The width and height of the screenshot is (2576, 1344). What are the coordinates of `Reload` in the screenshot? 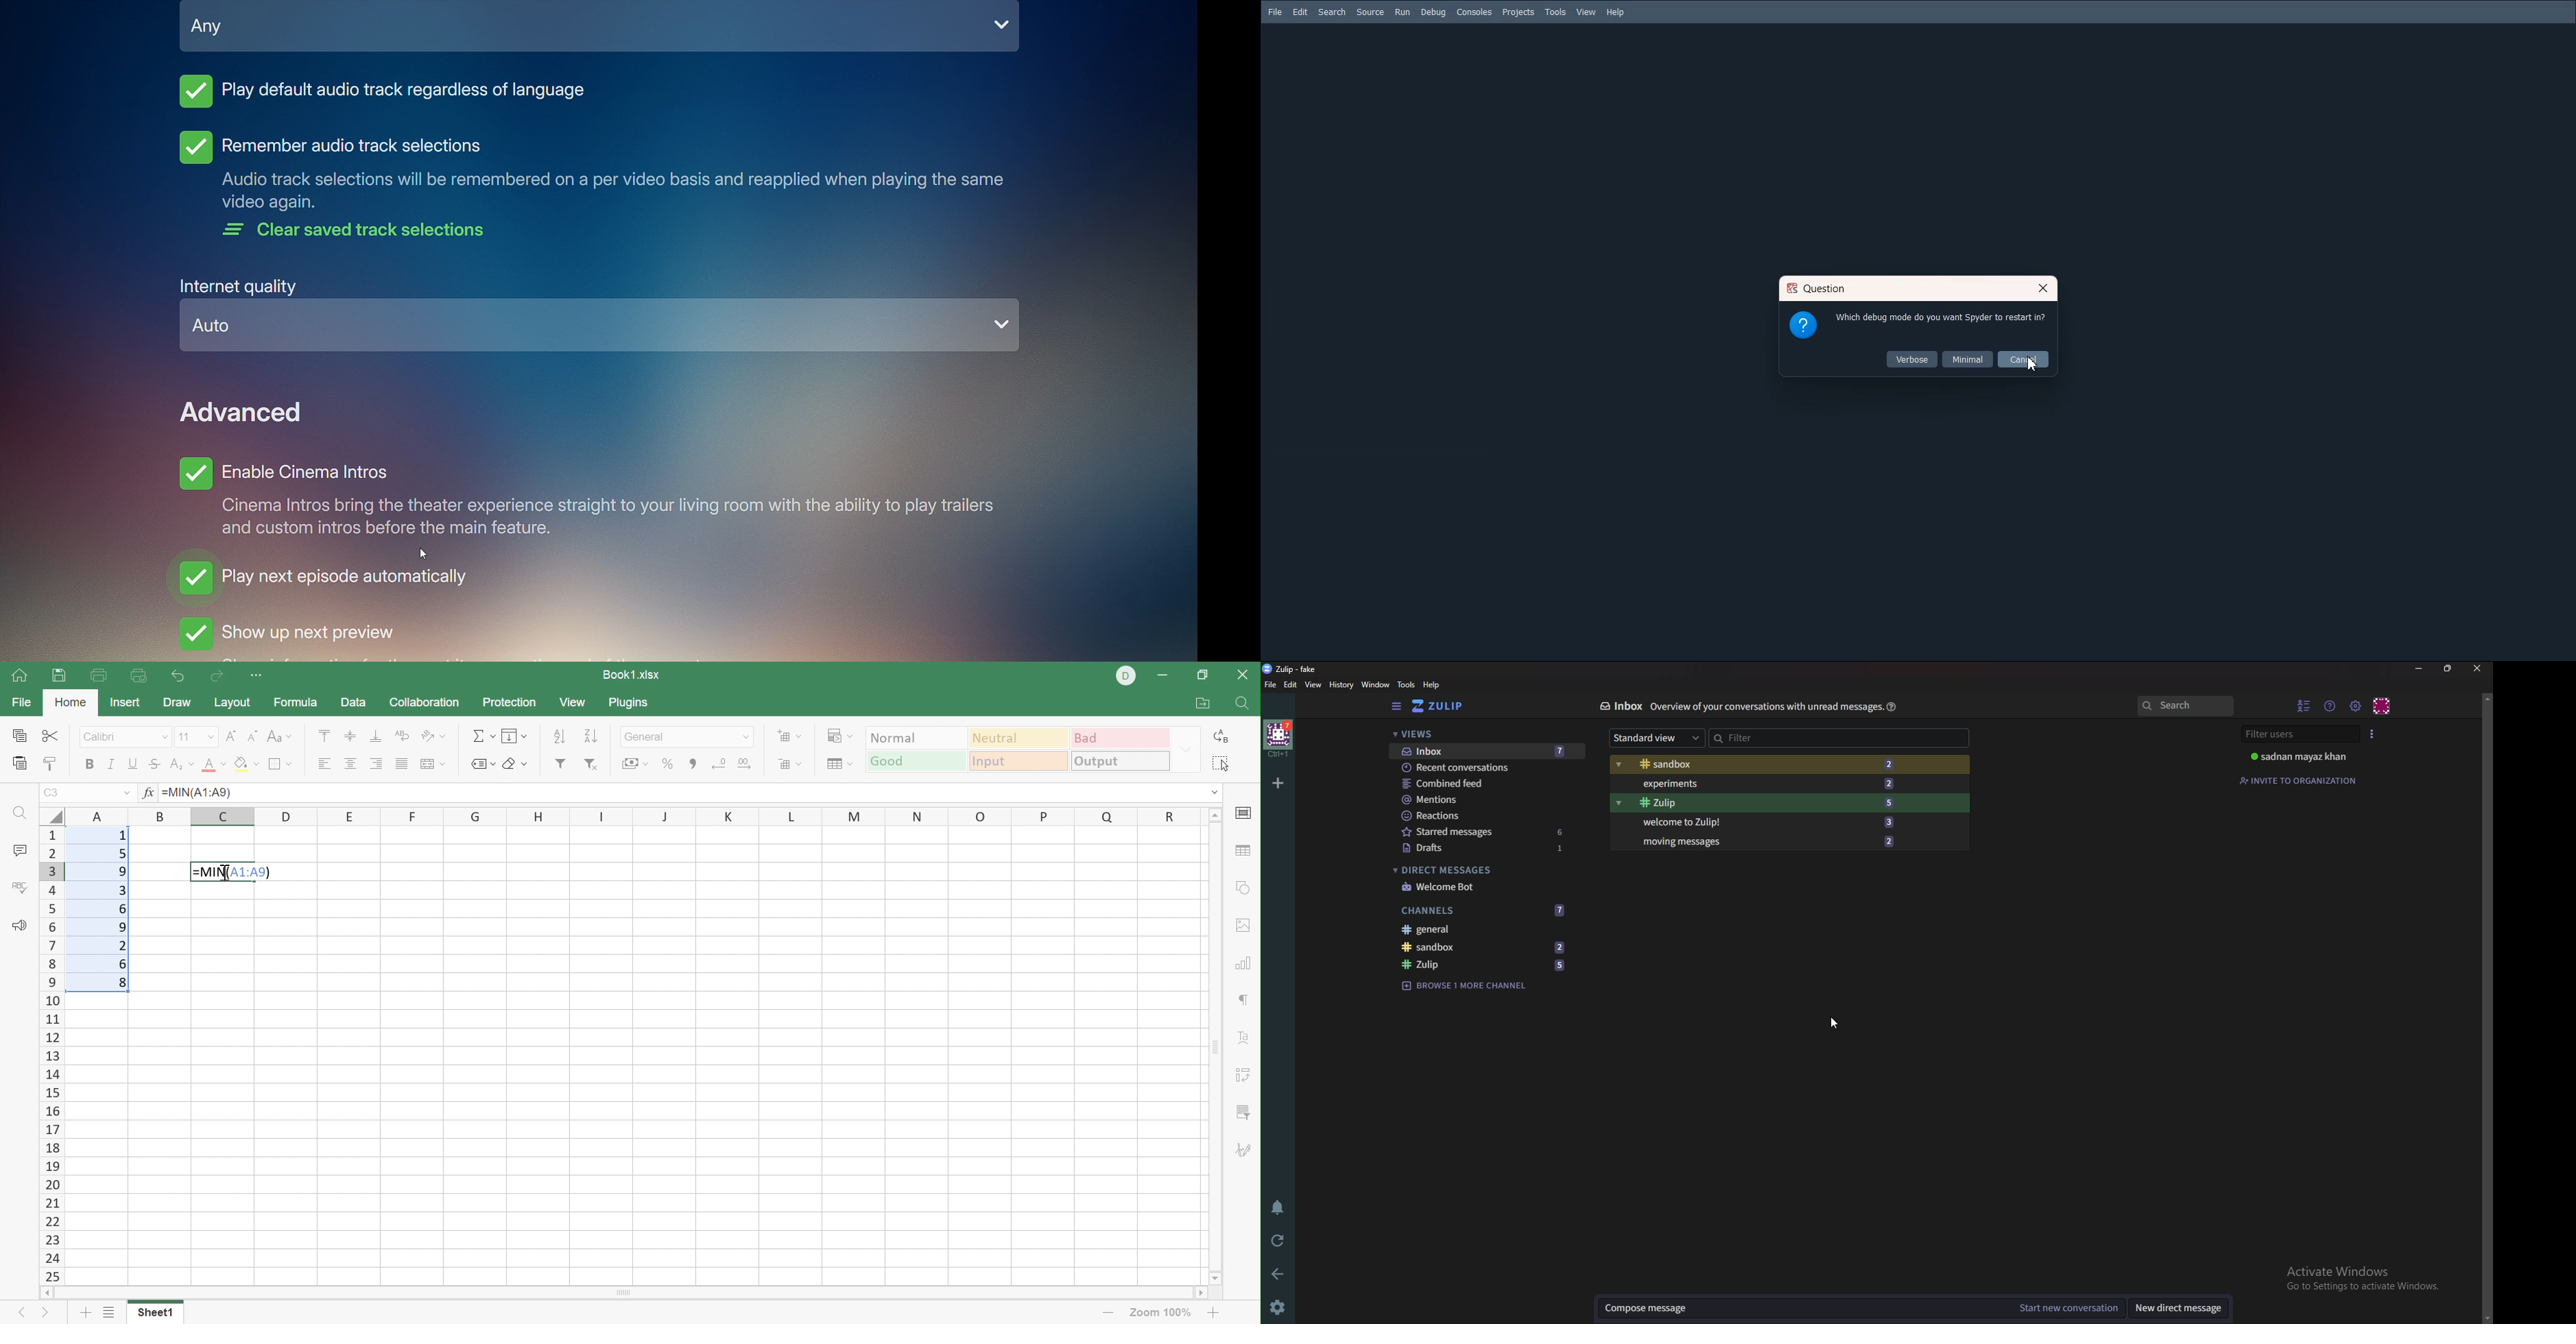 It's located at (1278, 1241).